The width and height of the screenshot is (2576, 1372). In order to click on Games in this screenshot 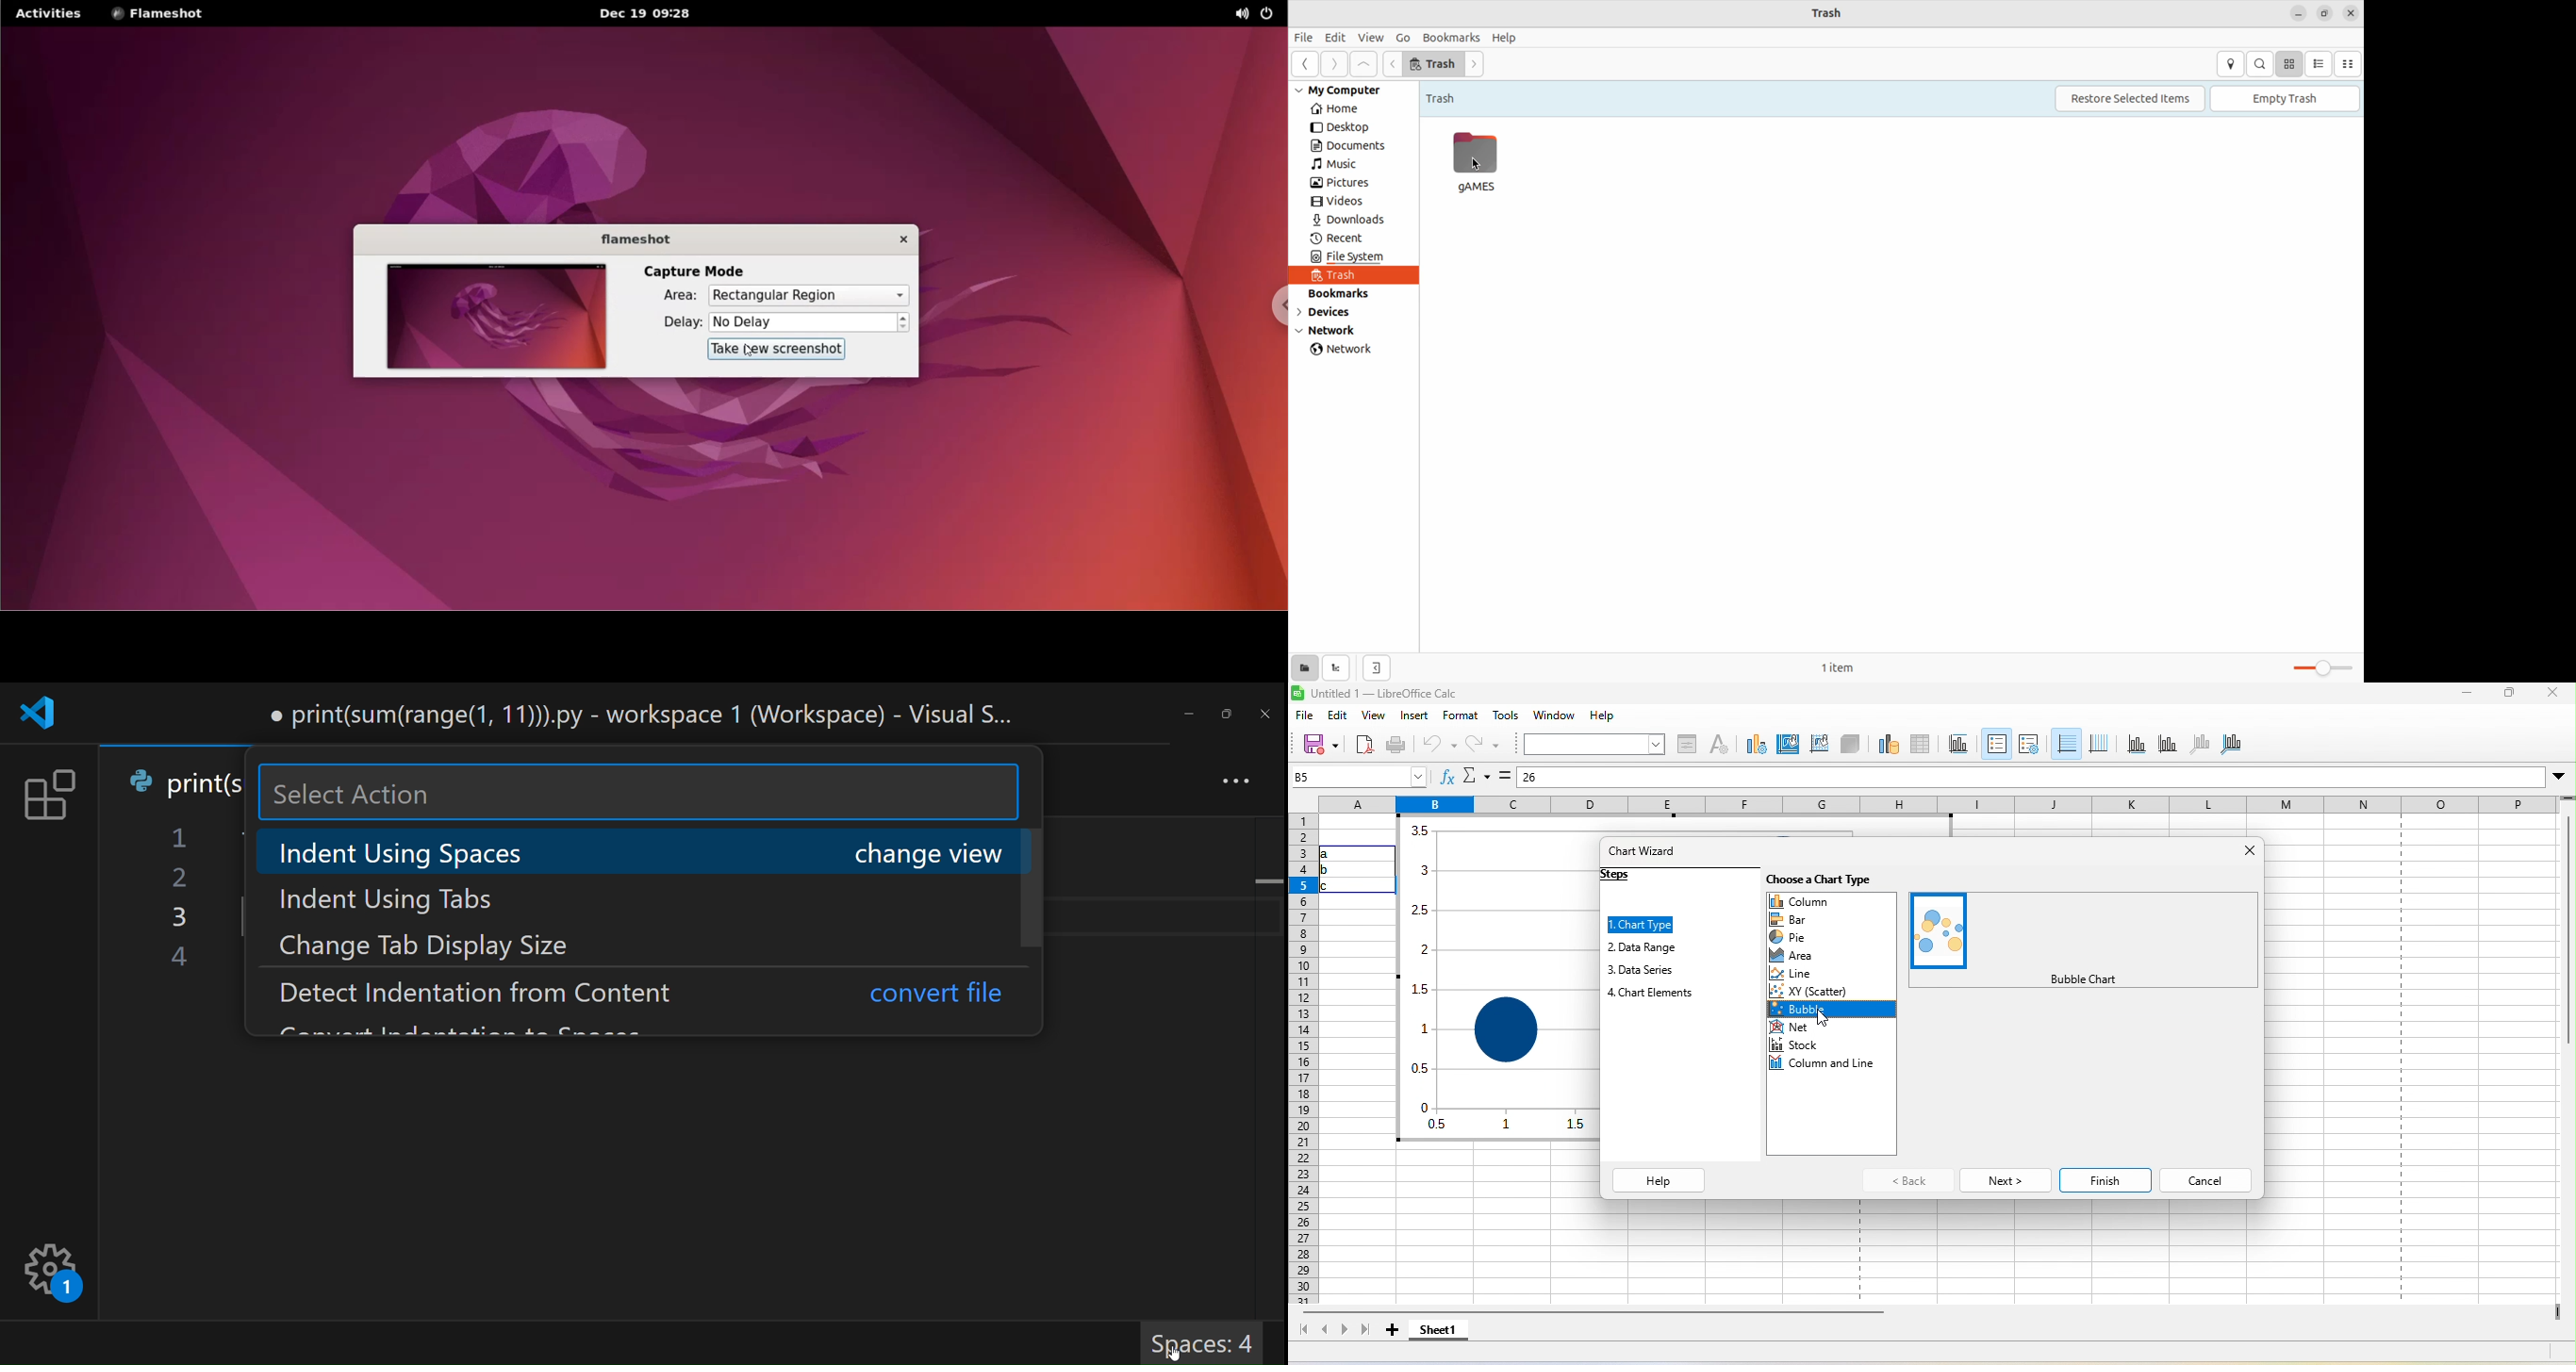, I will do `click(1477, 160)`.